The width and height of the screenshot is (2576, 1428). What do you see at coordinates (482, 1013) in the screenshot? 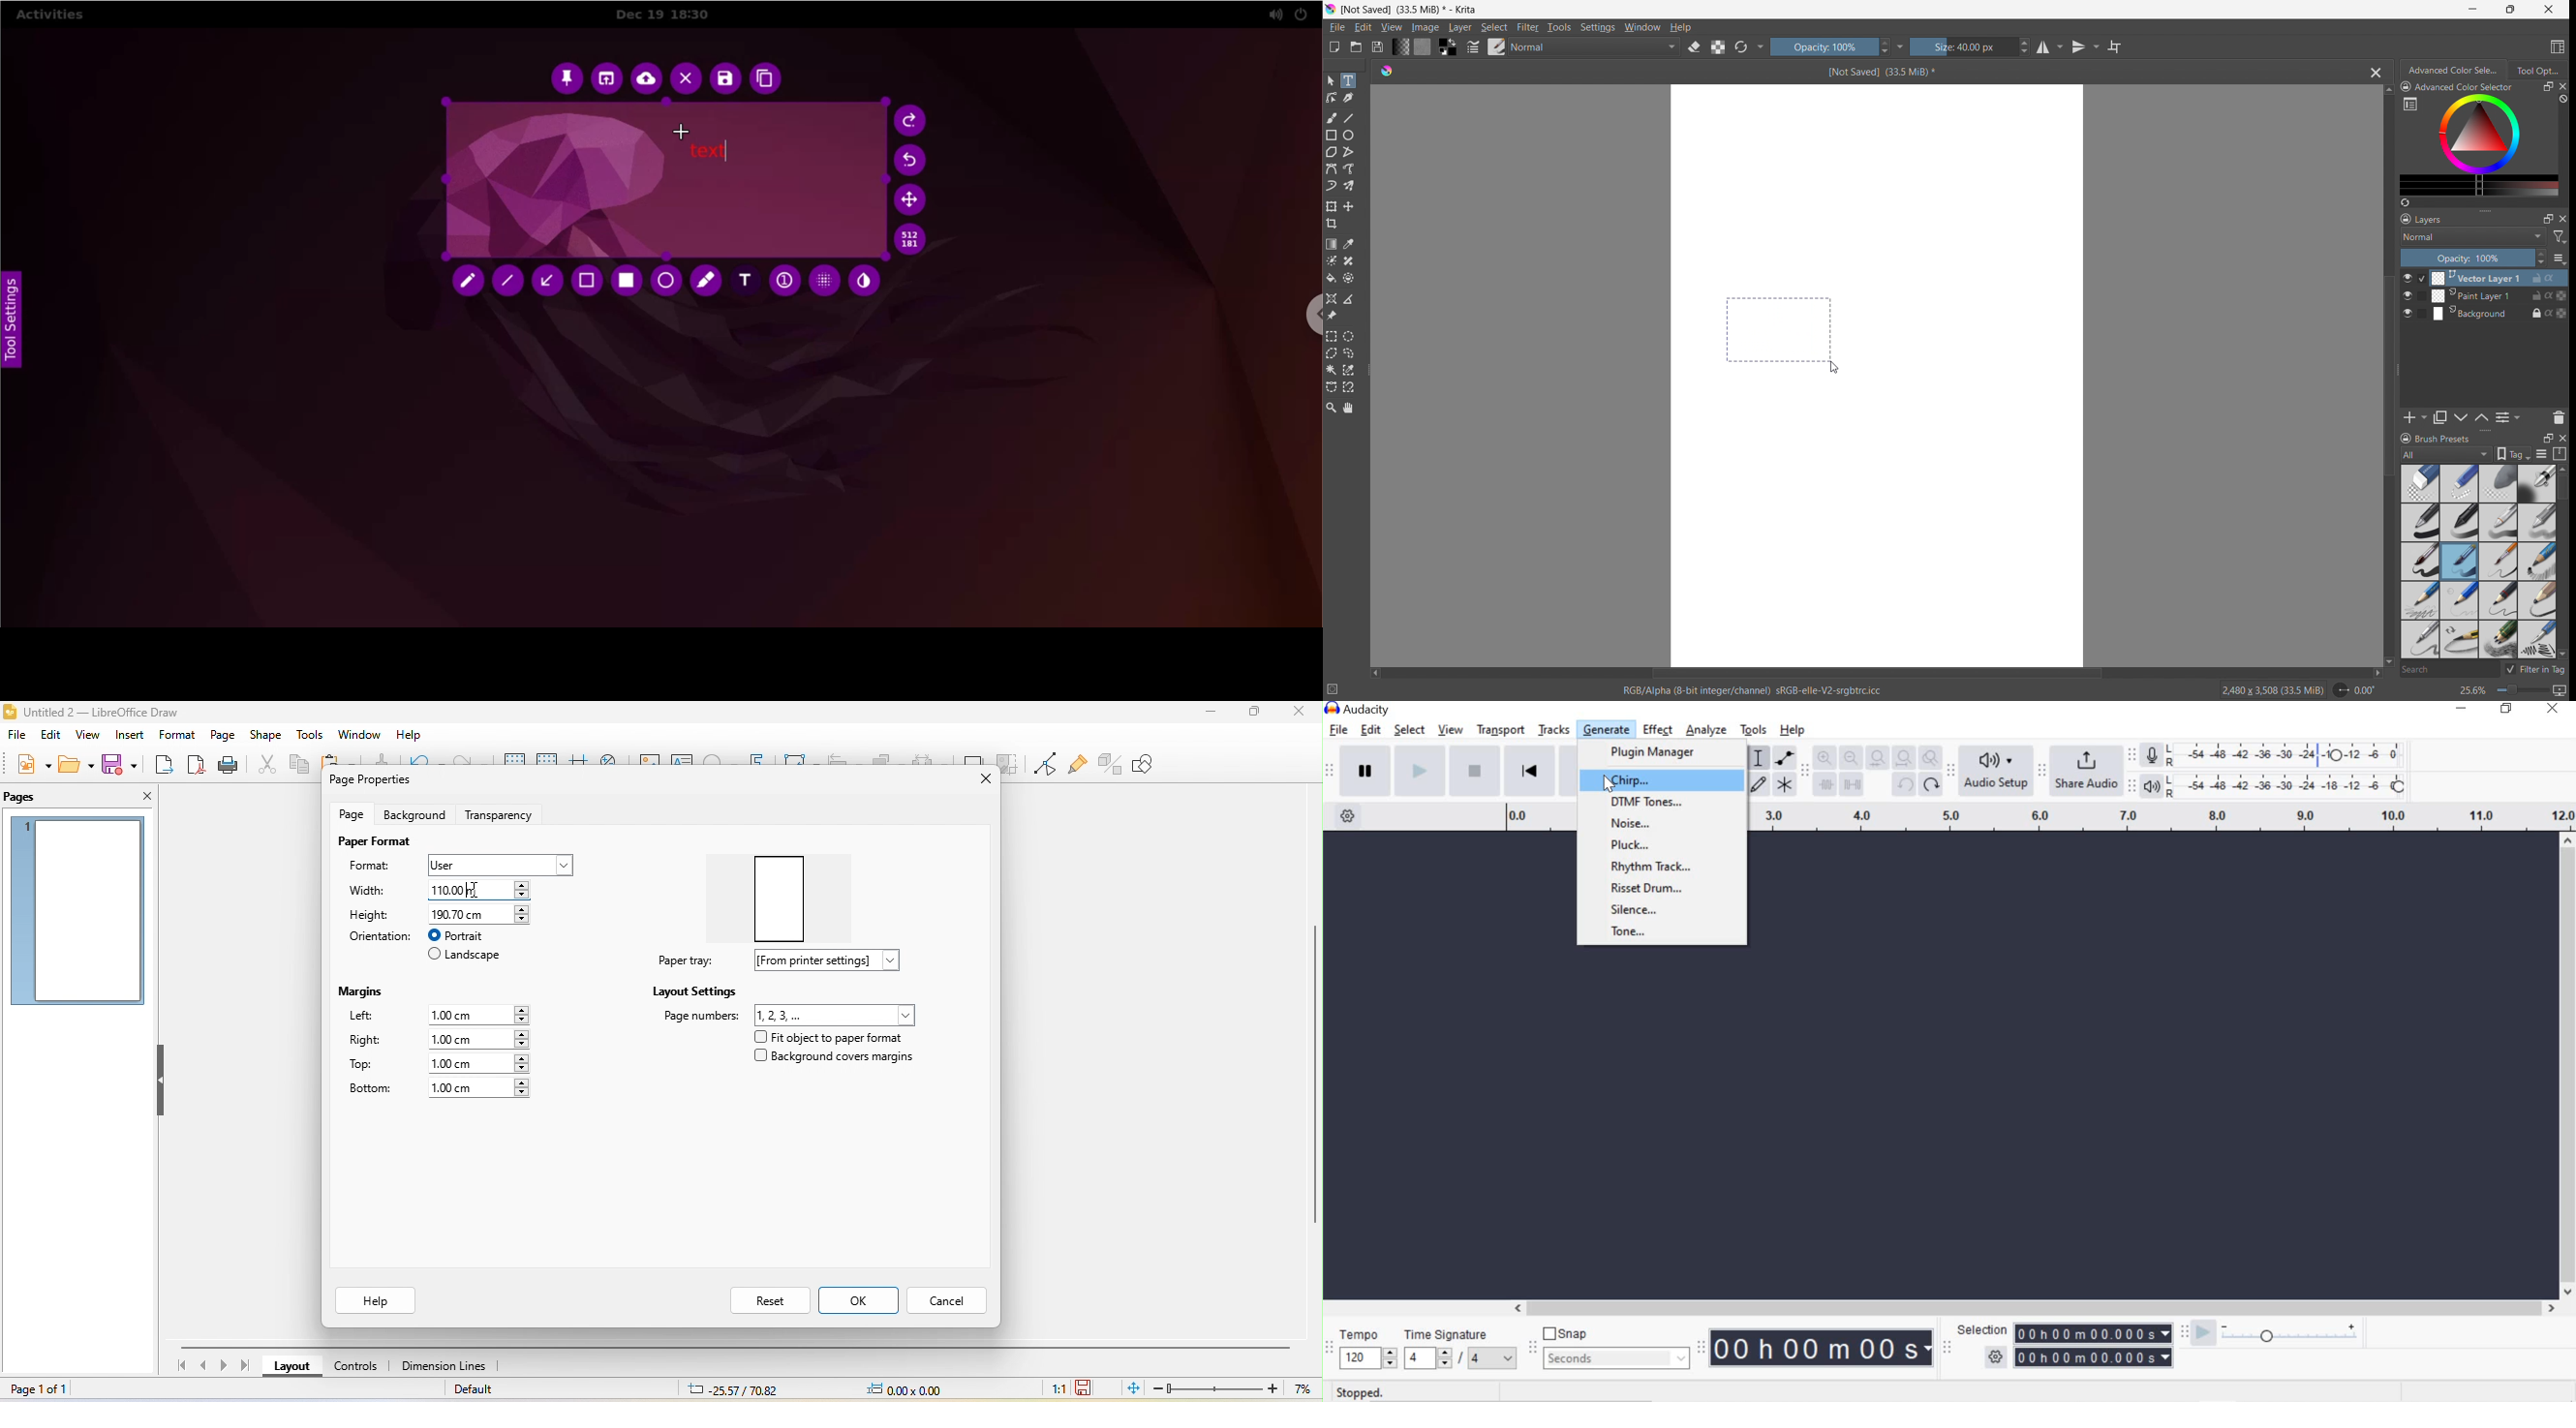
I see `1.00 cm` at bounding box center [482, 1013].